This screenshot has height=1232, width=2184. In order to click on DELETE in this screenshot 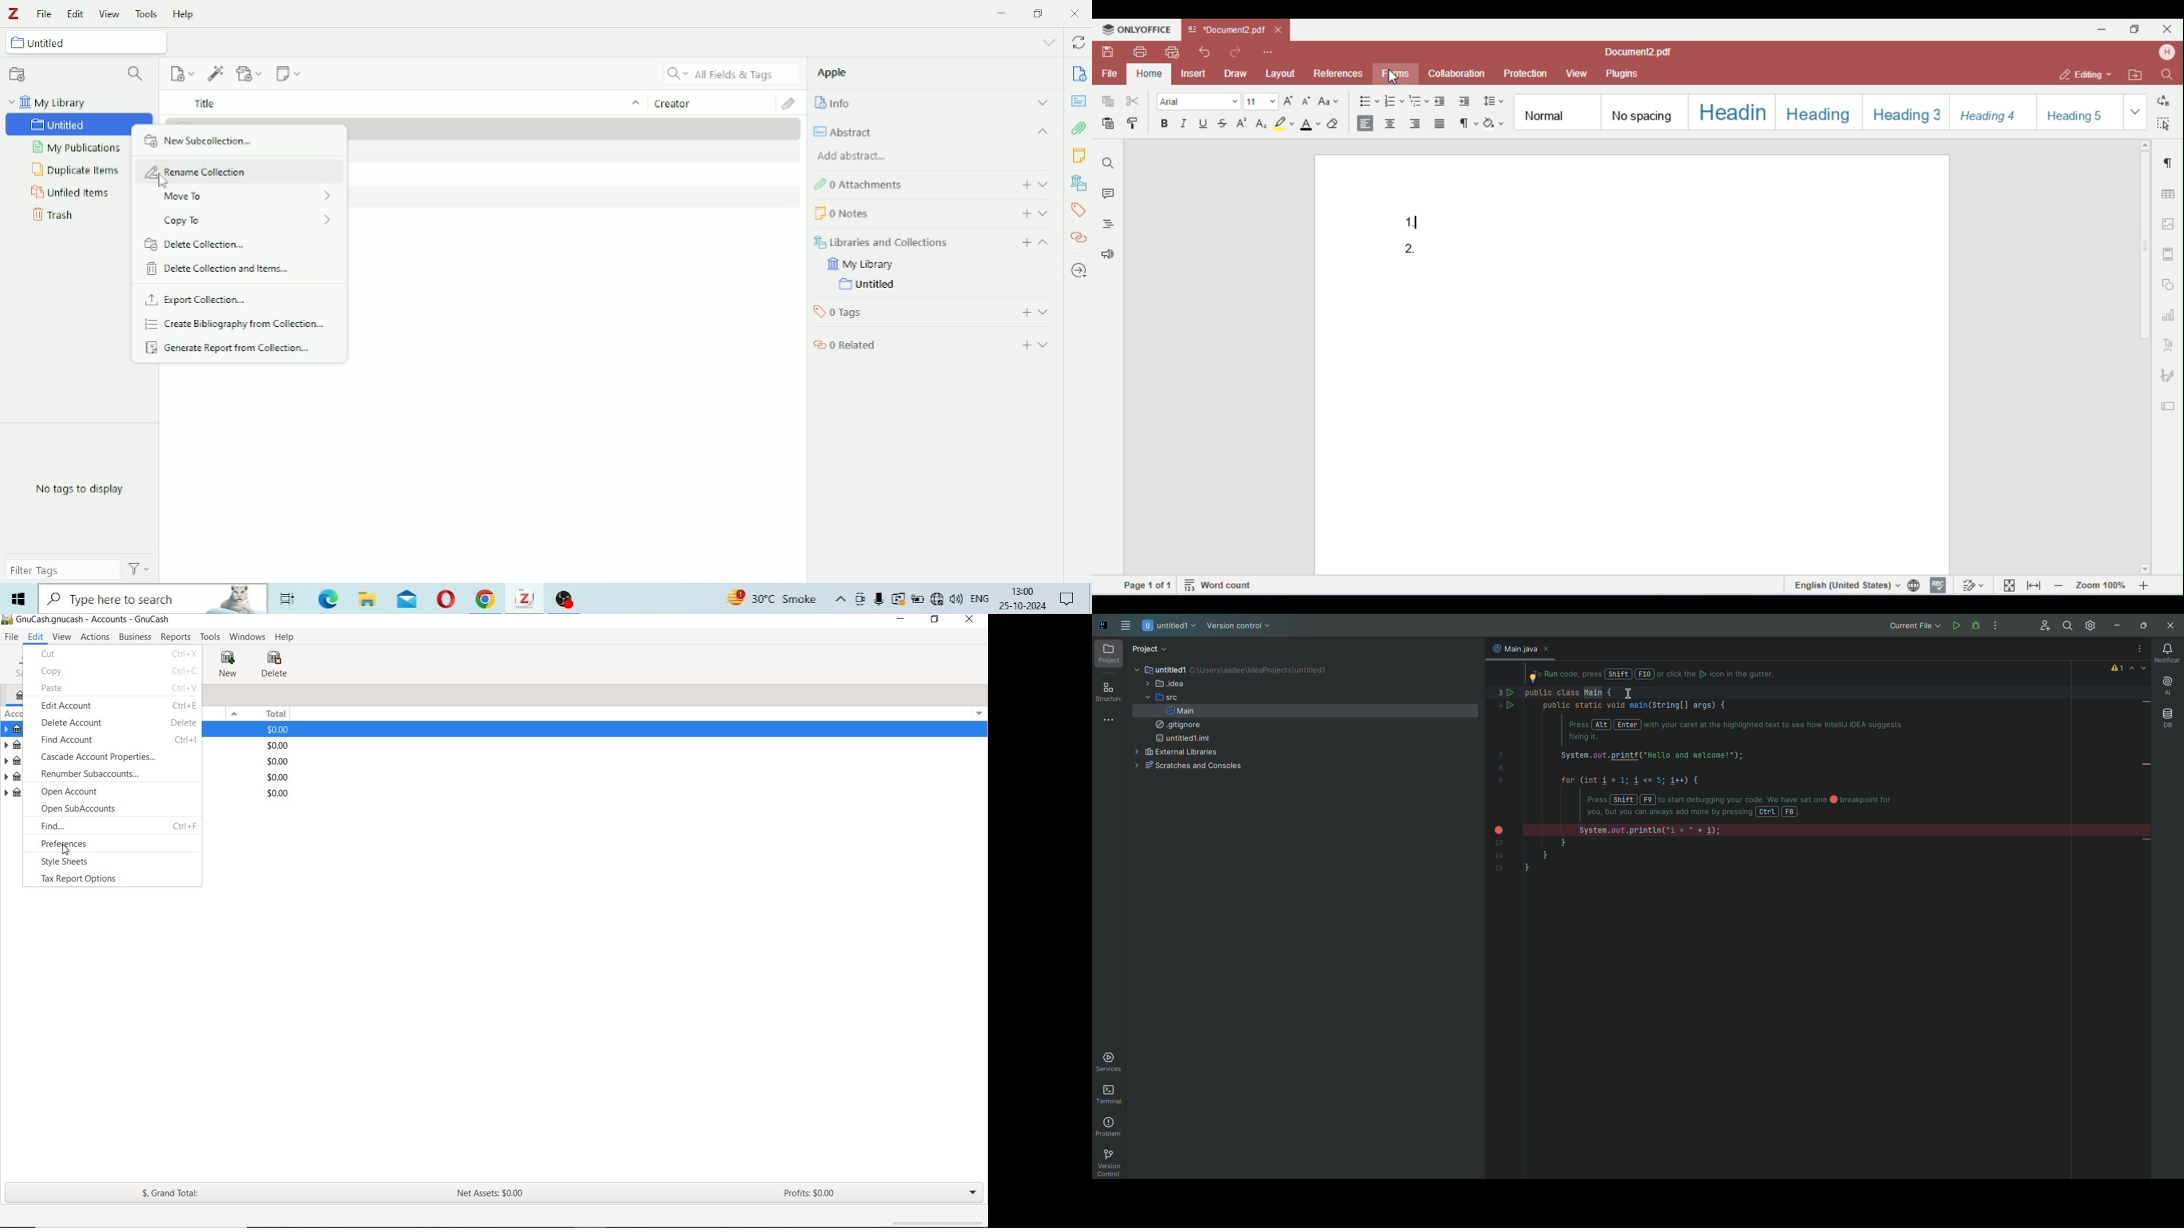, I will do `click(275, 664)`.